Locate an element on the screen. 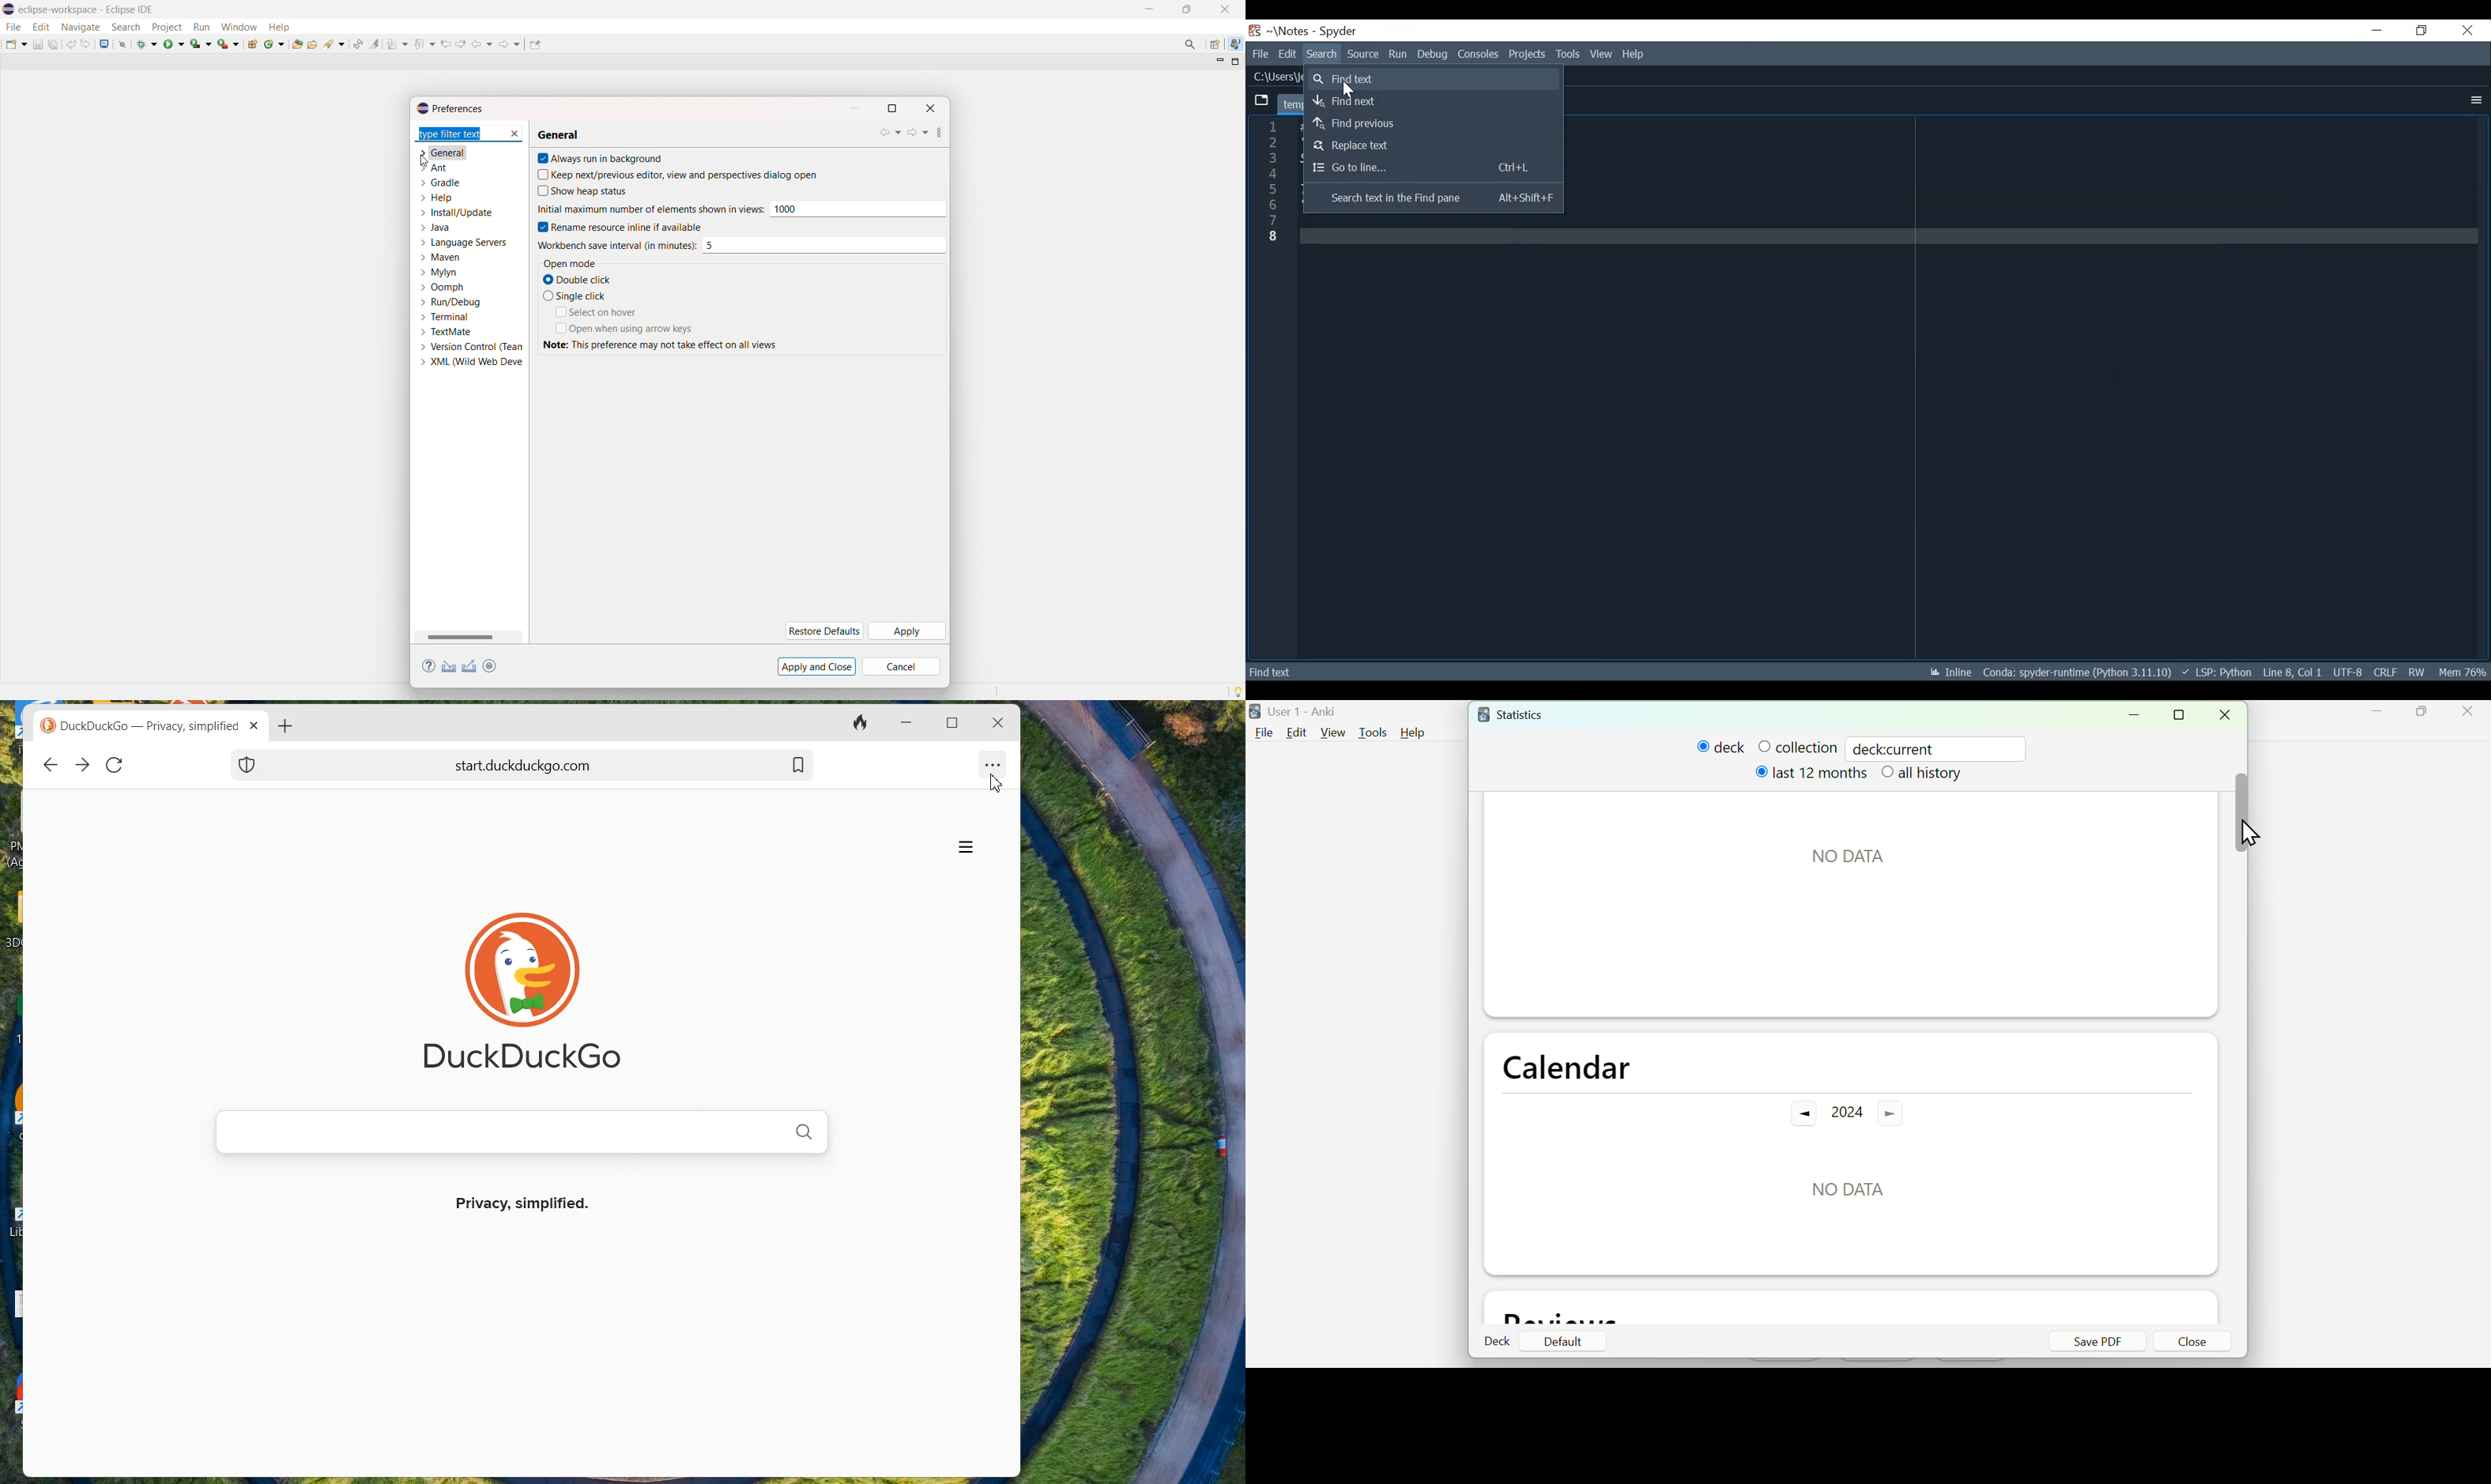  Cursor  is located at coordinates (1342, 90).